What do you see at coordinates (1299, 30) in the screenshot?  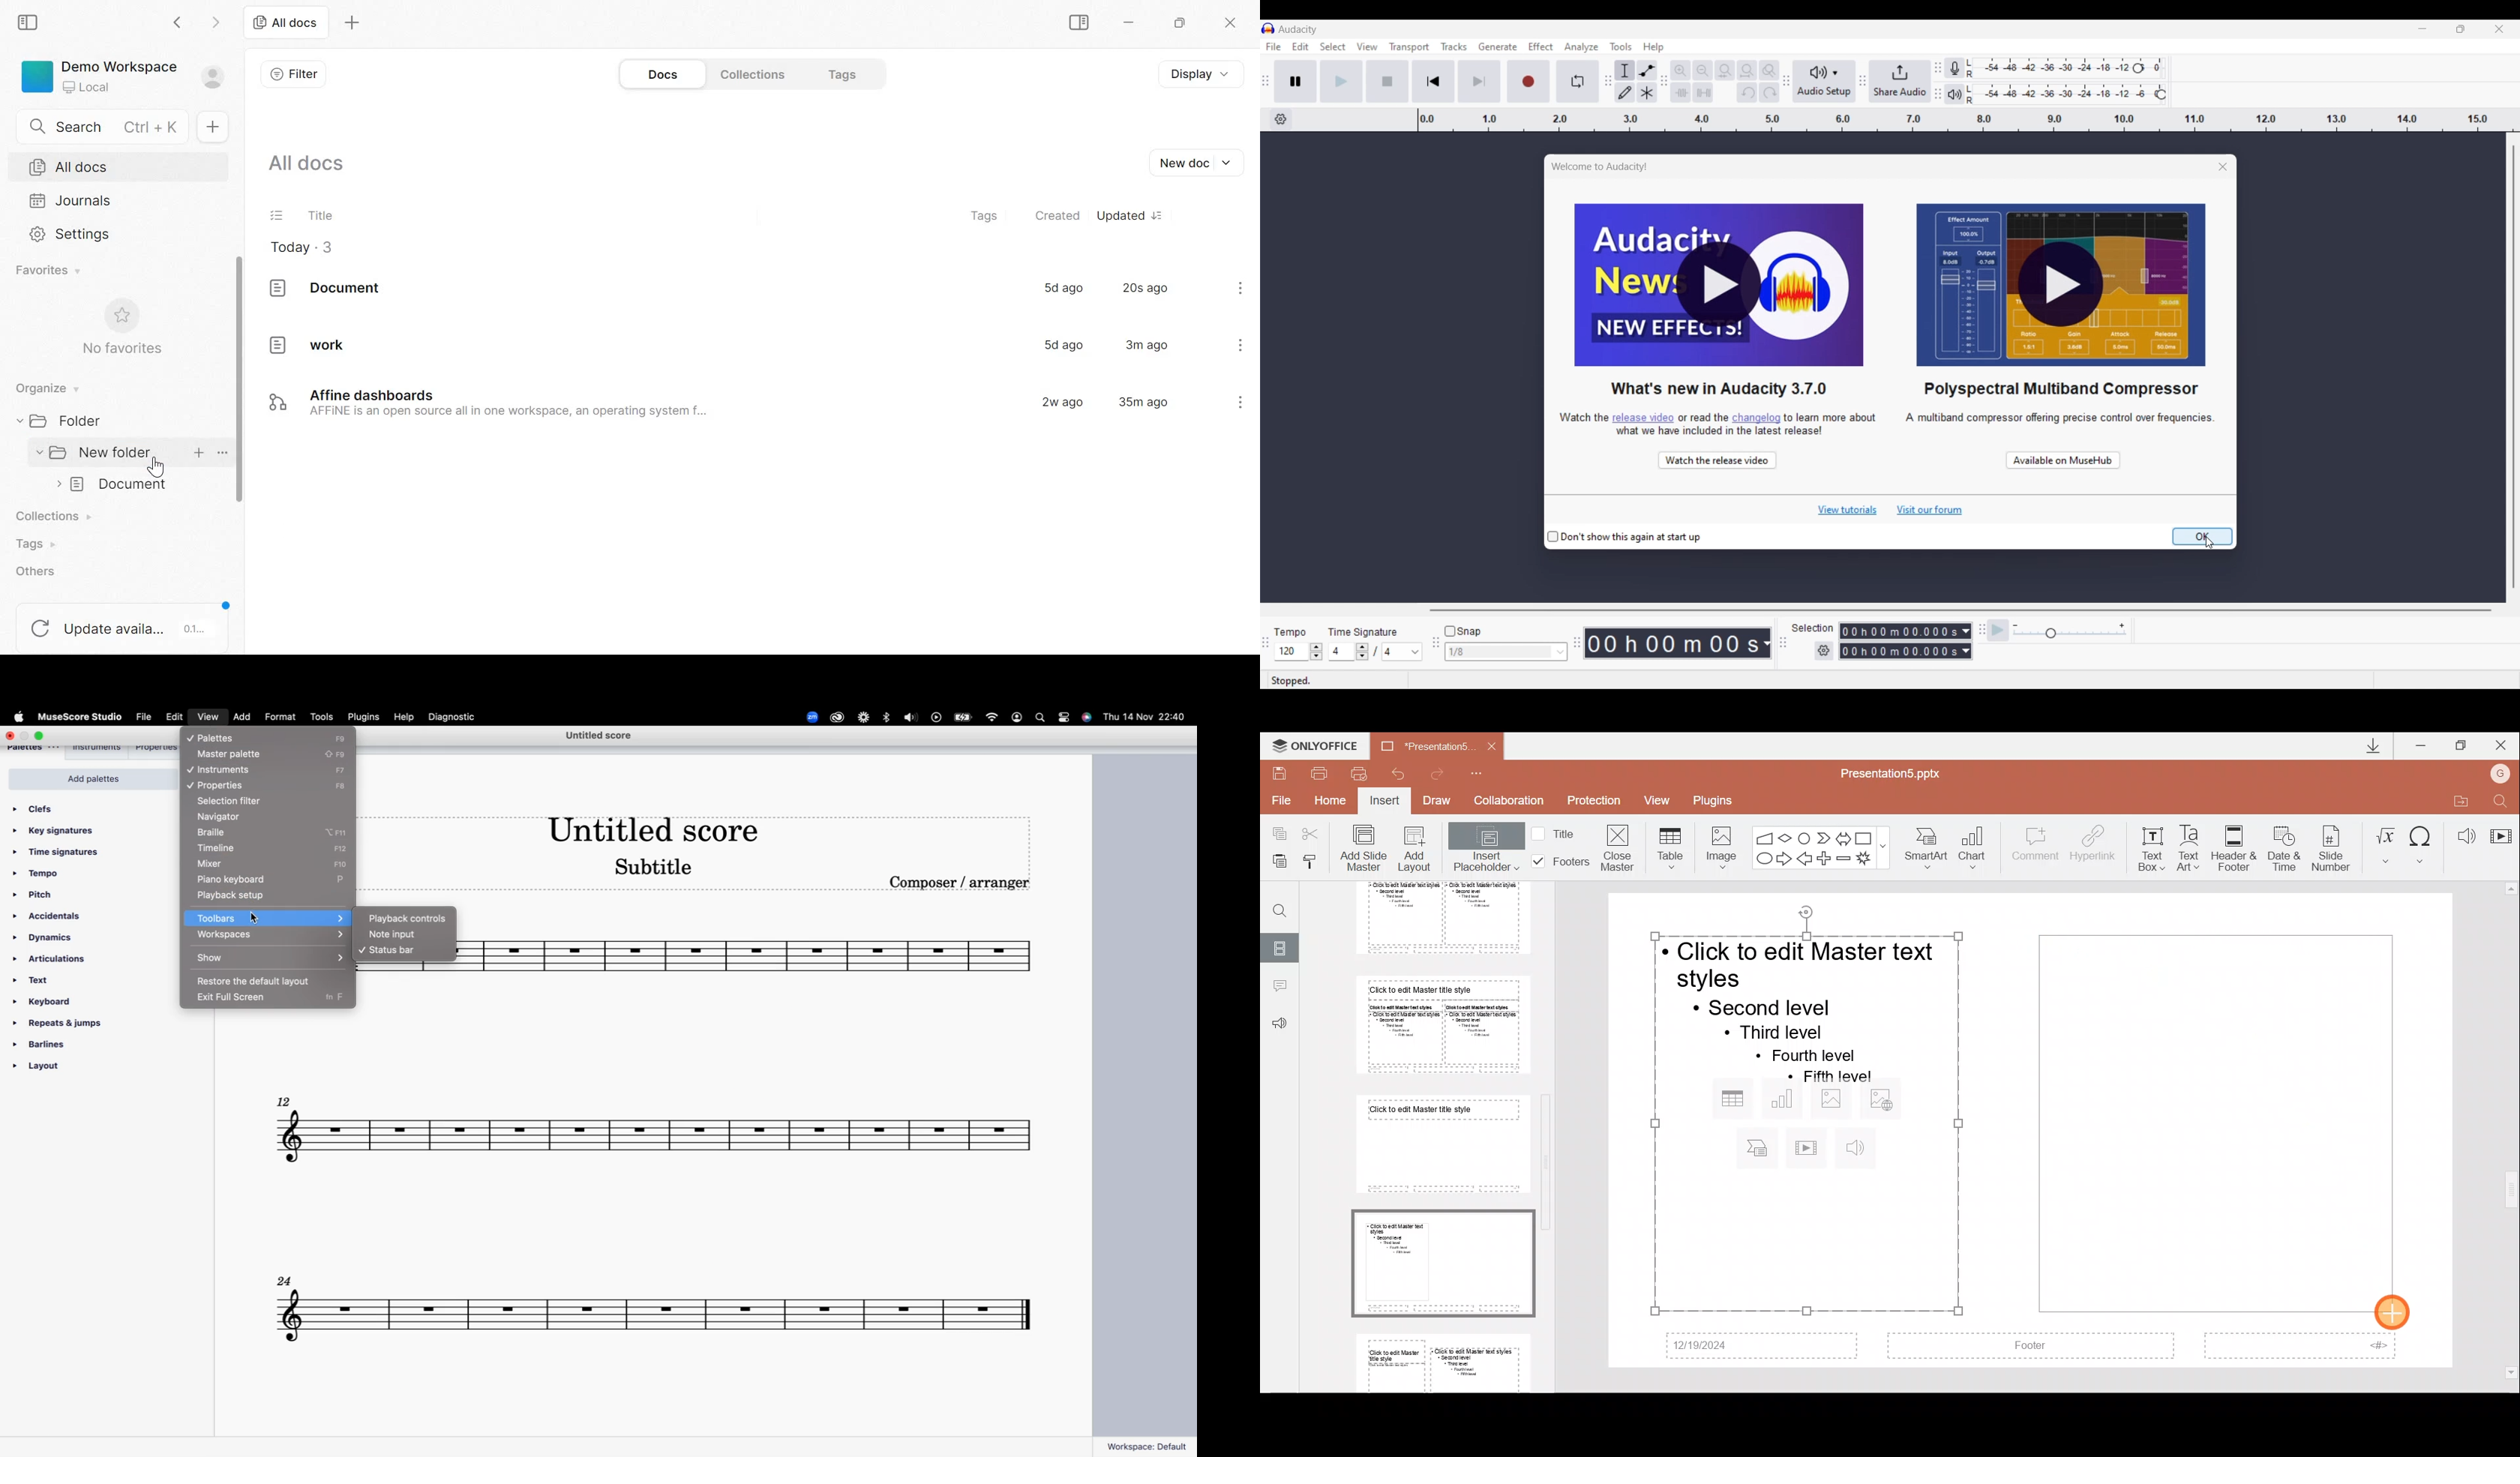 I see `Software name` at bounding box center [1299, 30].